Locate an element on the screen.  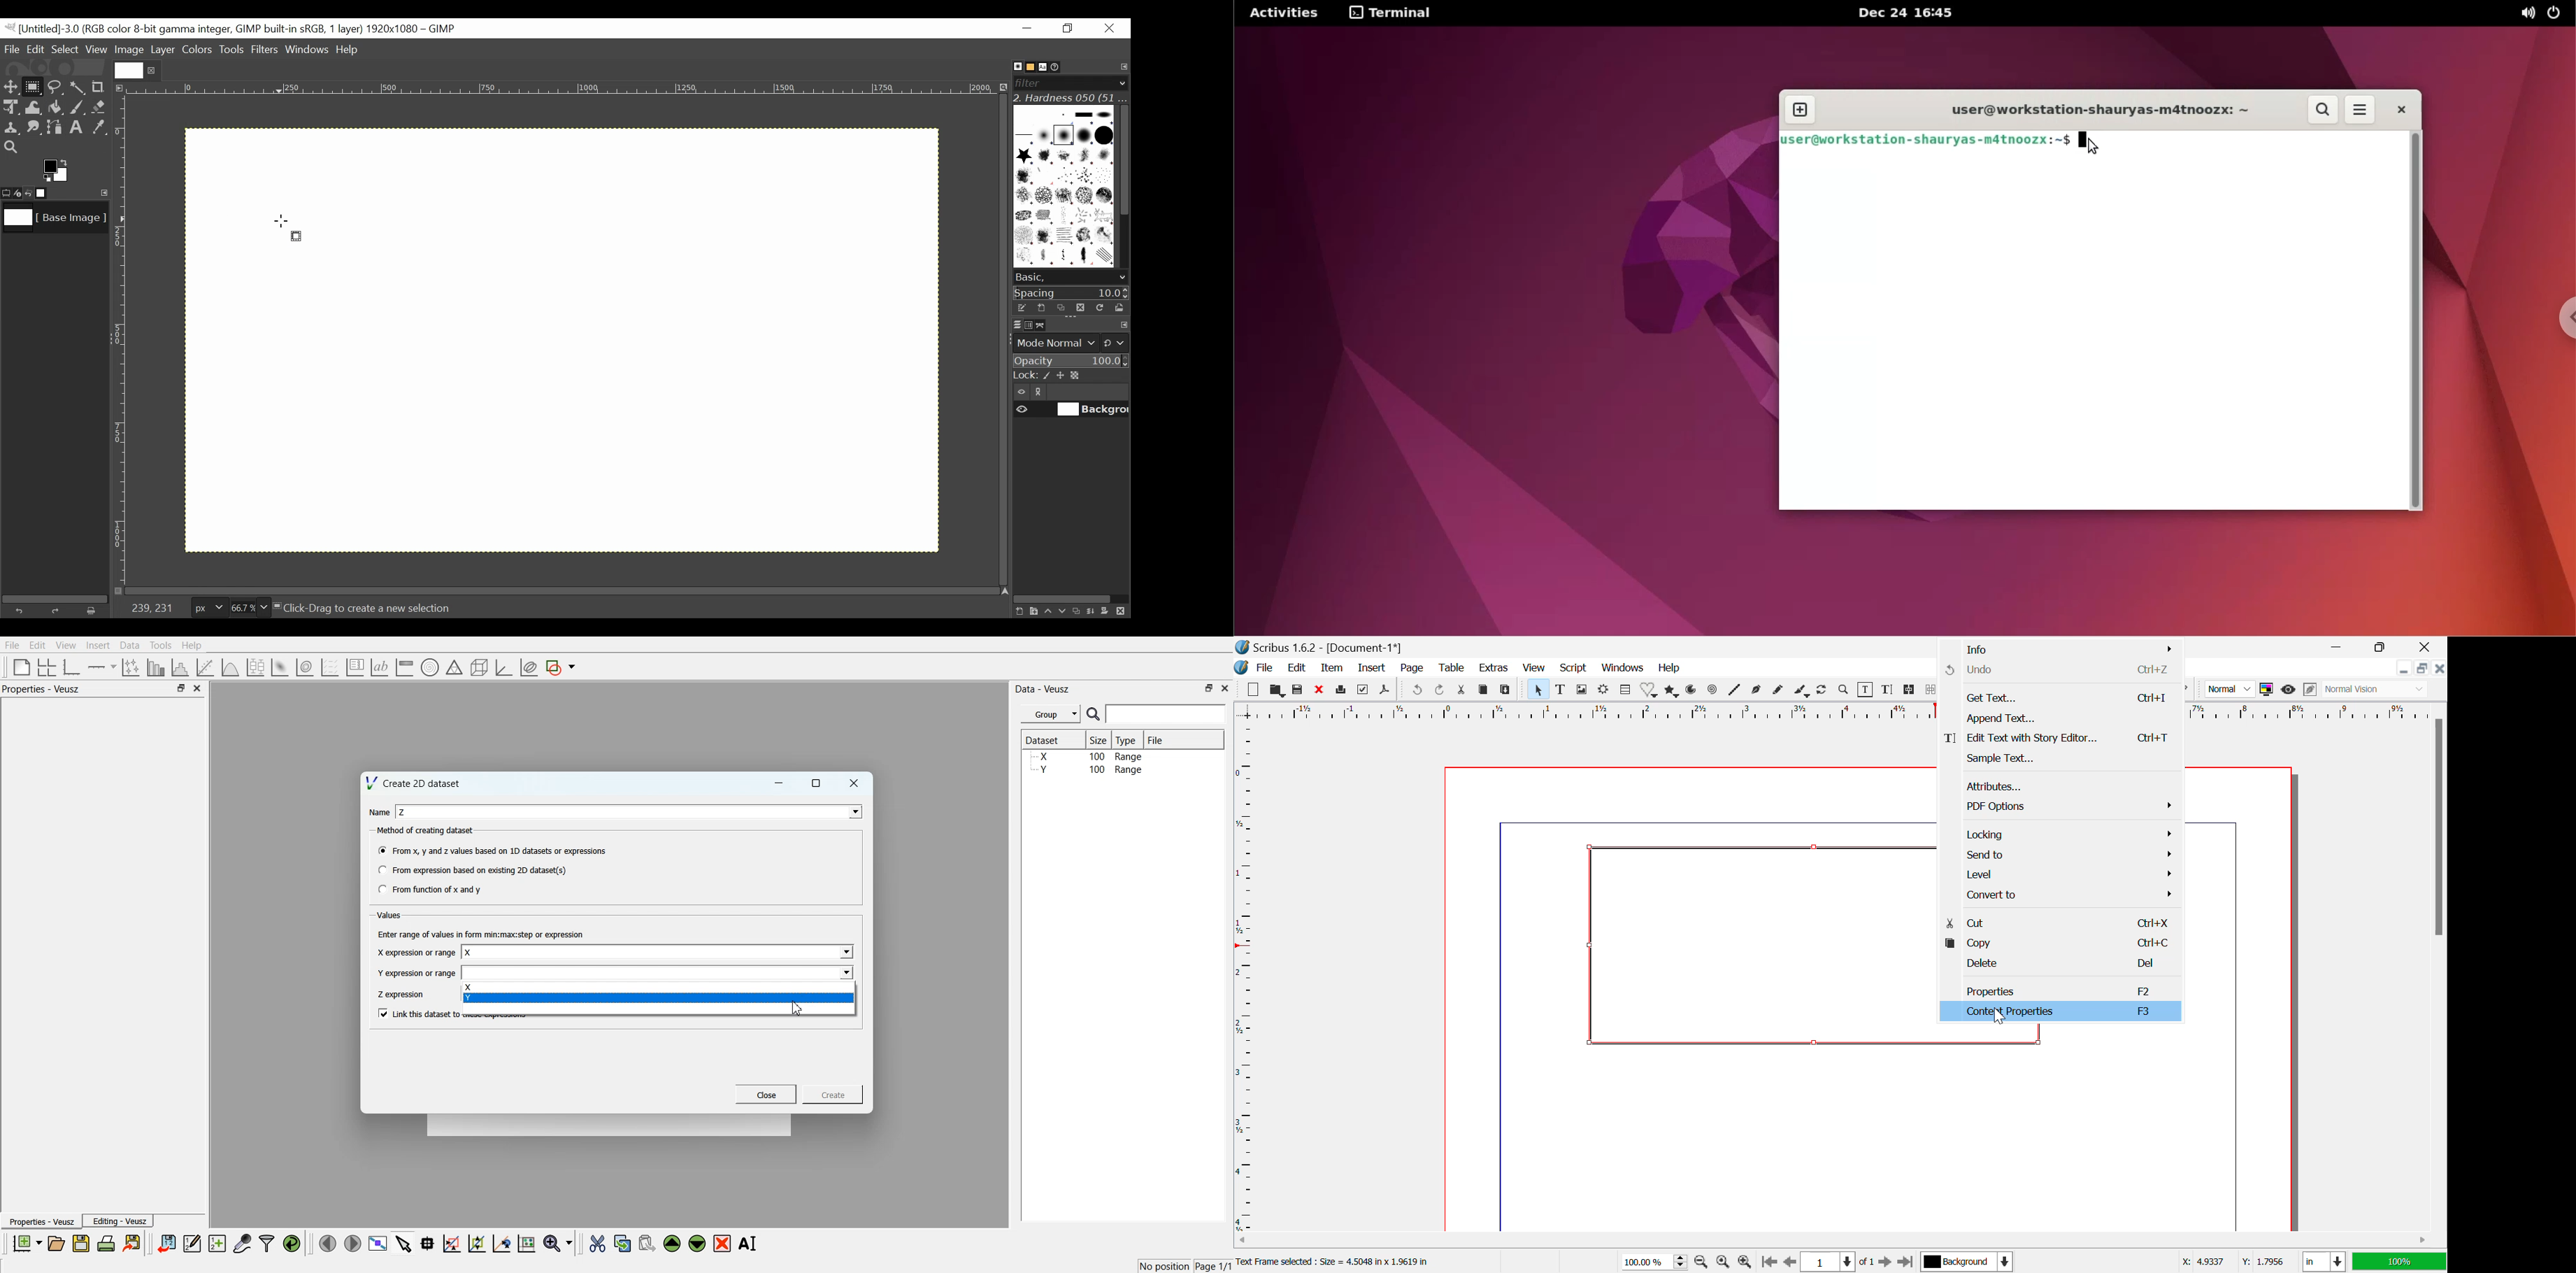
Enter name is located at coordinates (631, 811).